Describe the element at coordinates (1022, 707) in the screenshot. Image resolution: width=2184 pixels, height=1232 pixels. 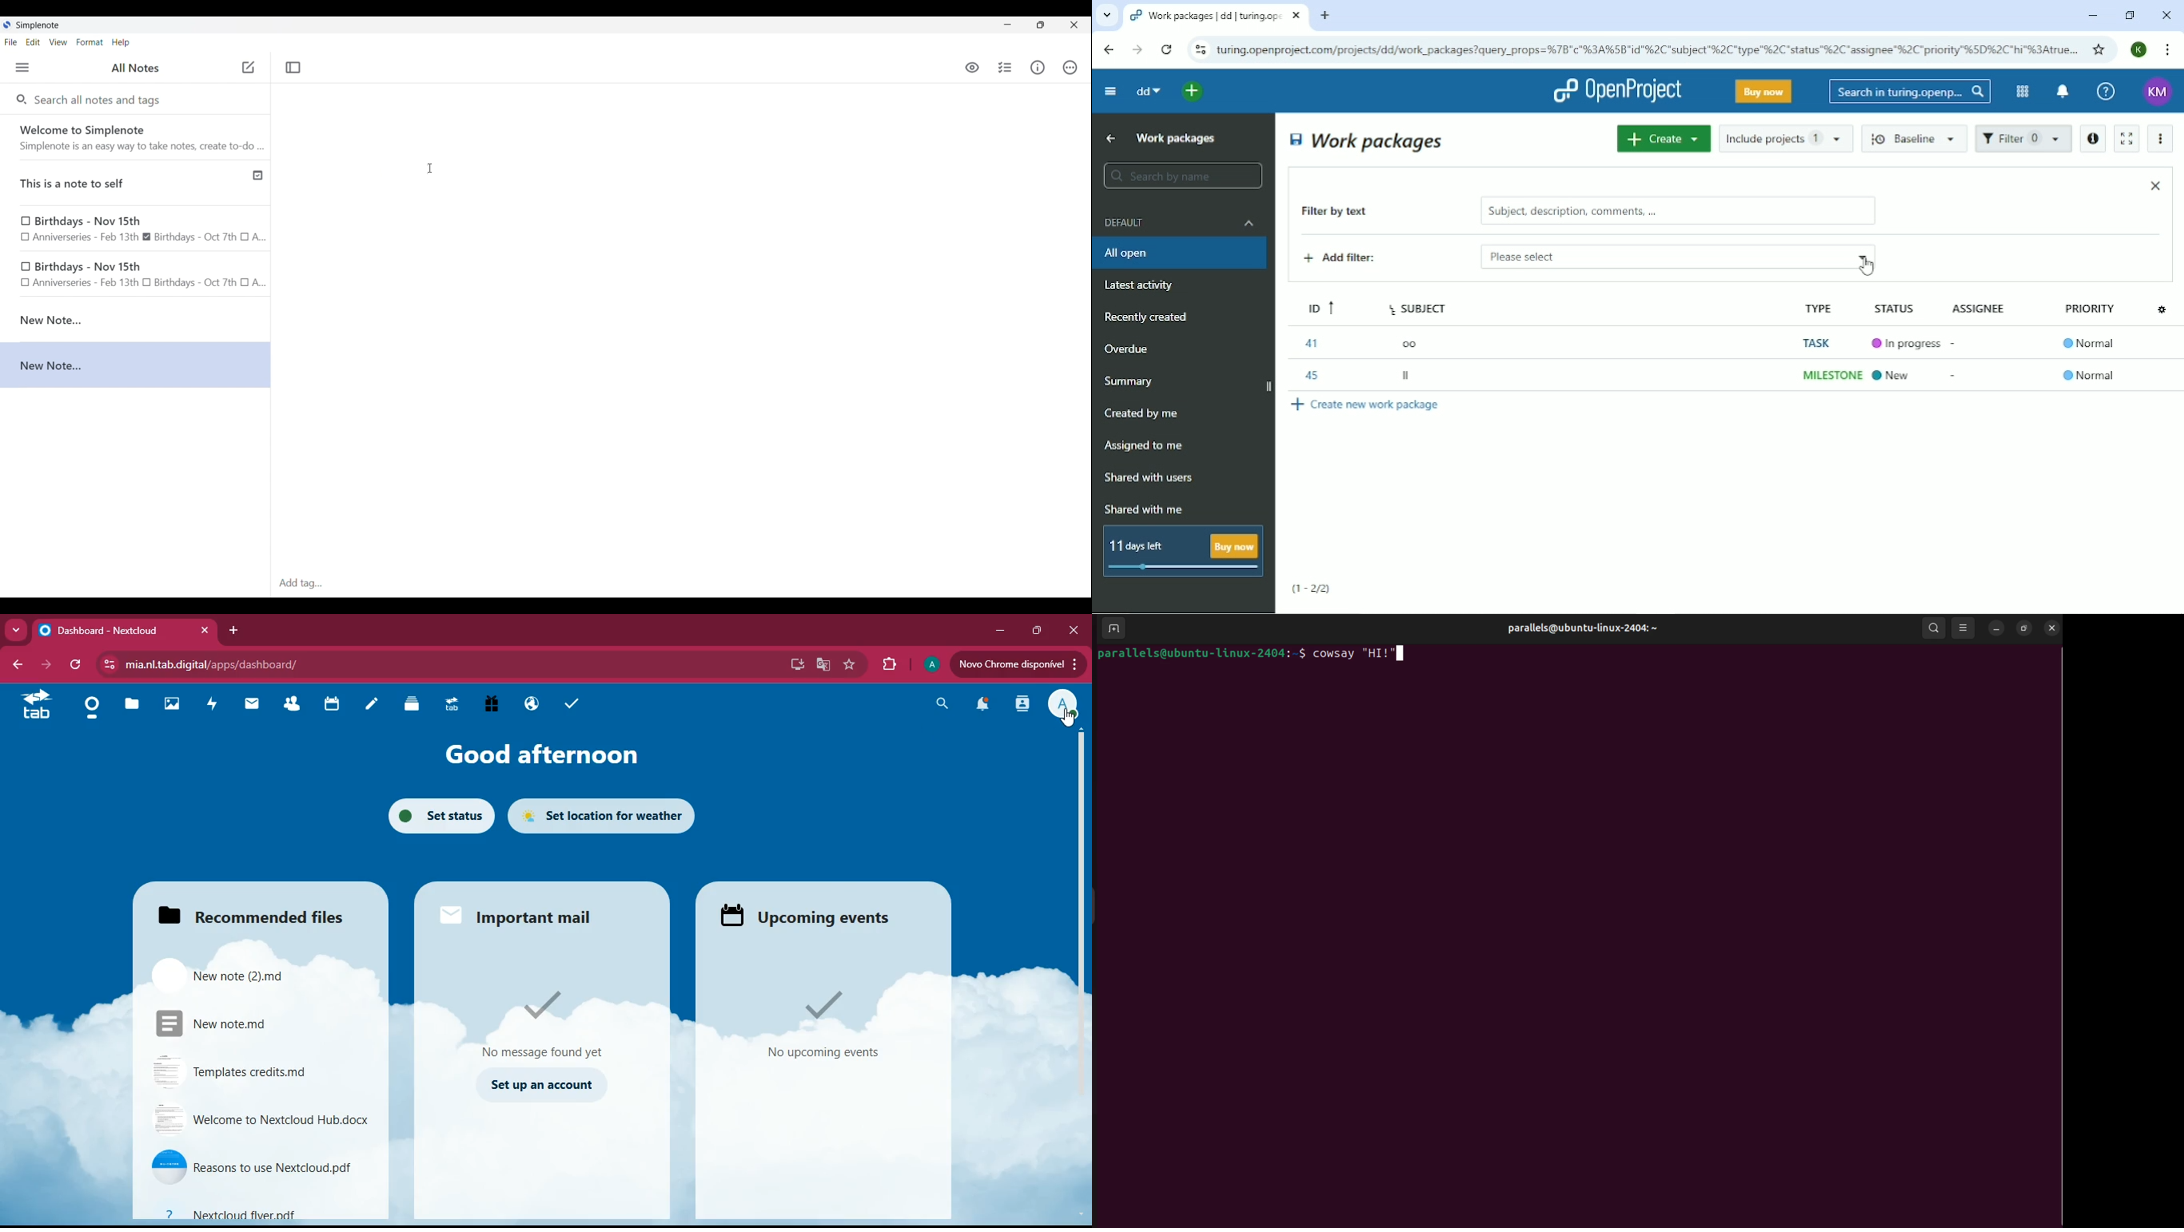
I see `activity` at that location.